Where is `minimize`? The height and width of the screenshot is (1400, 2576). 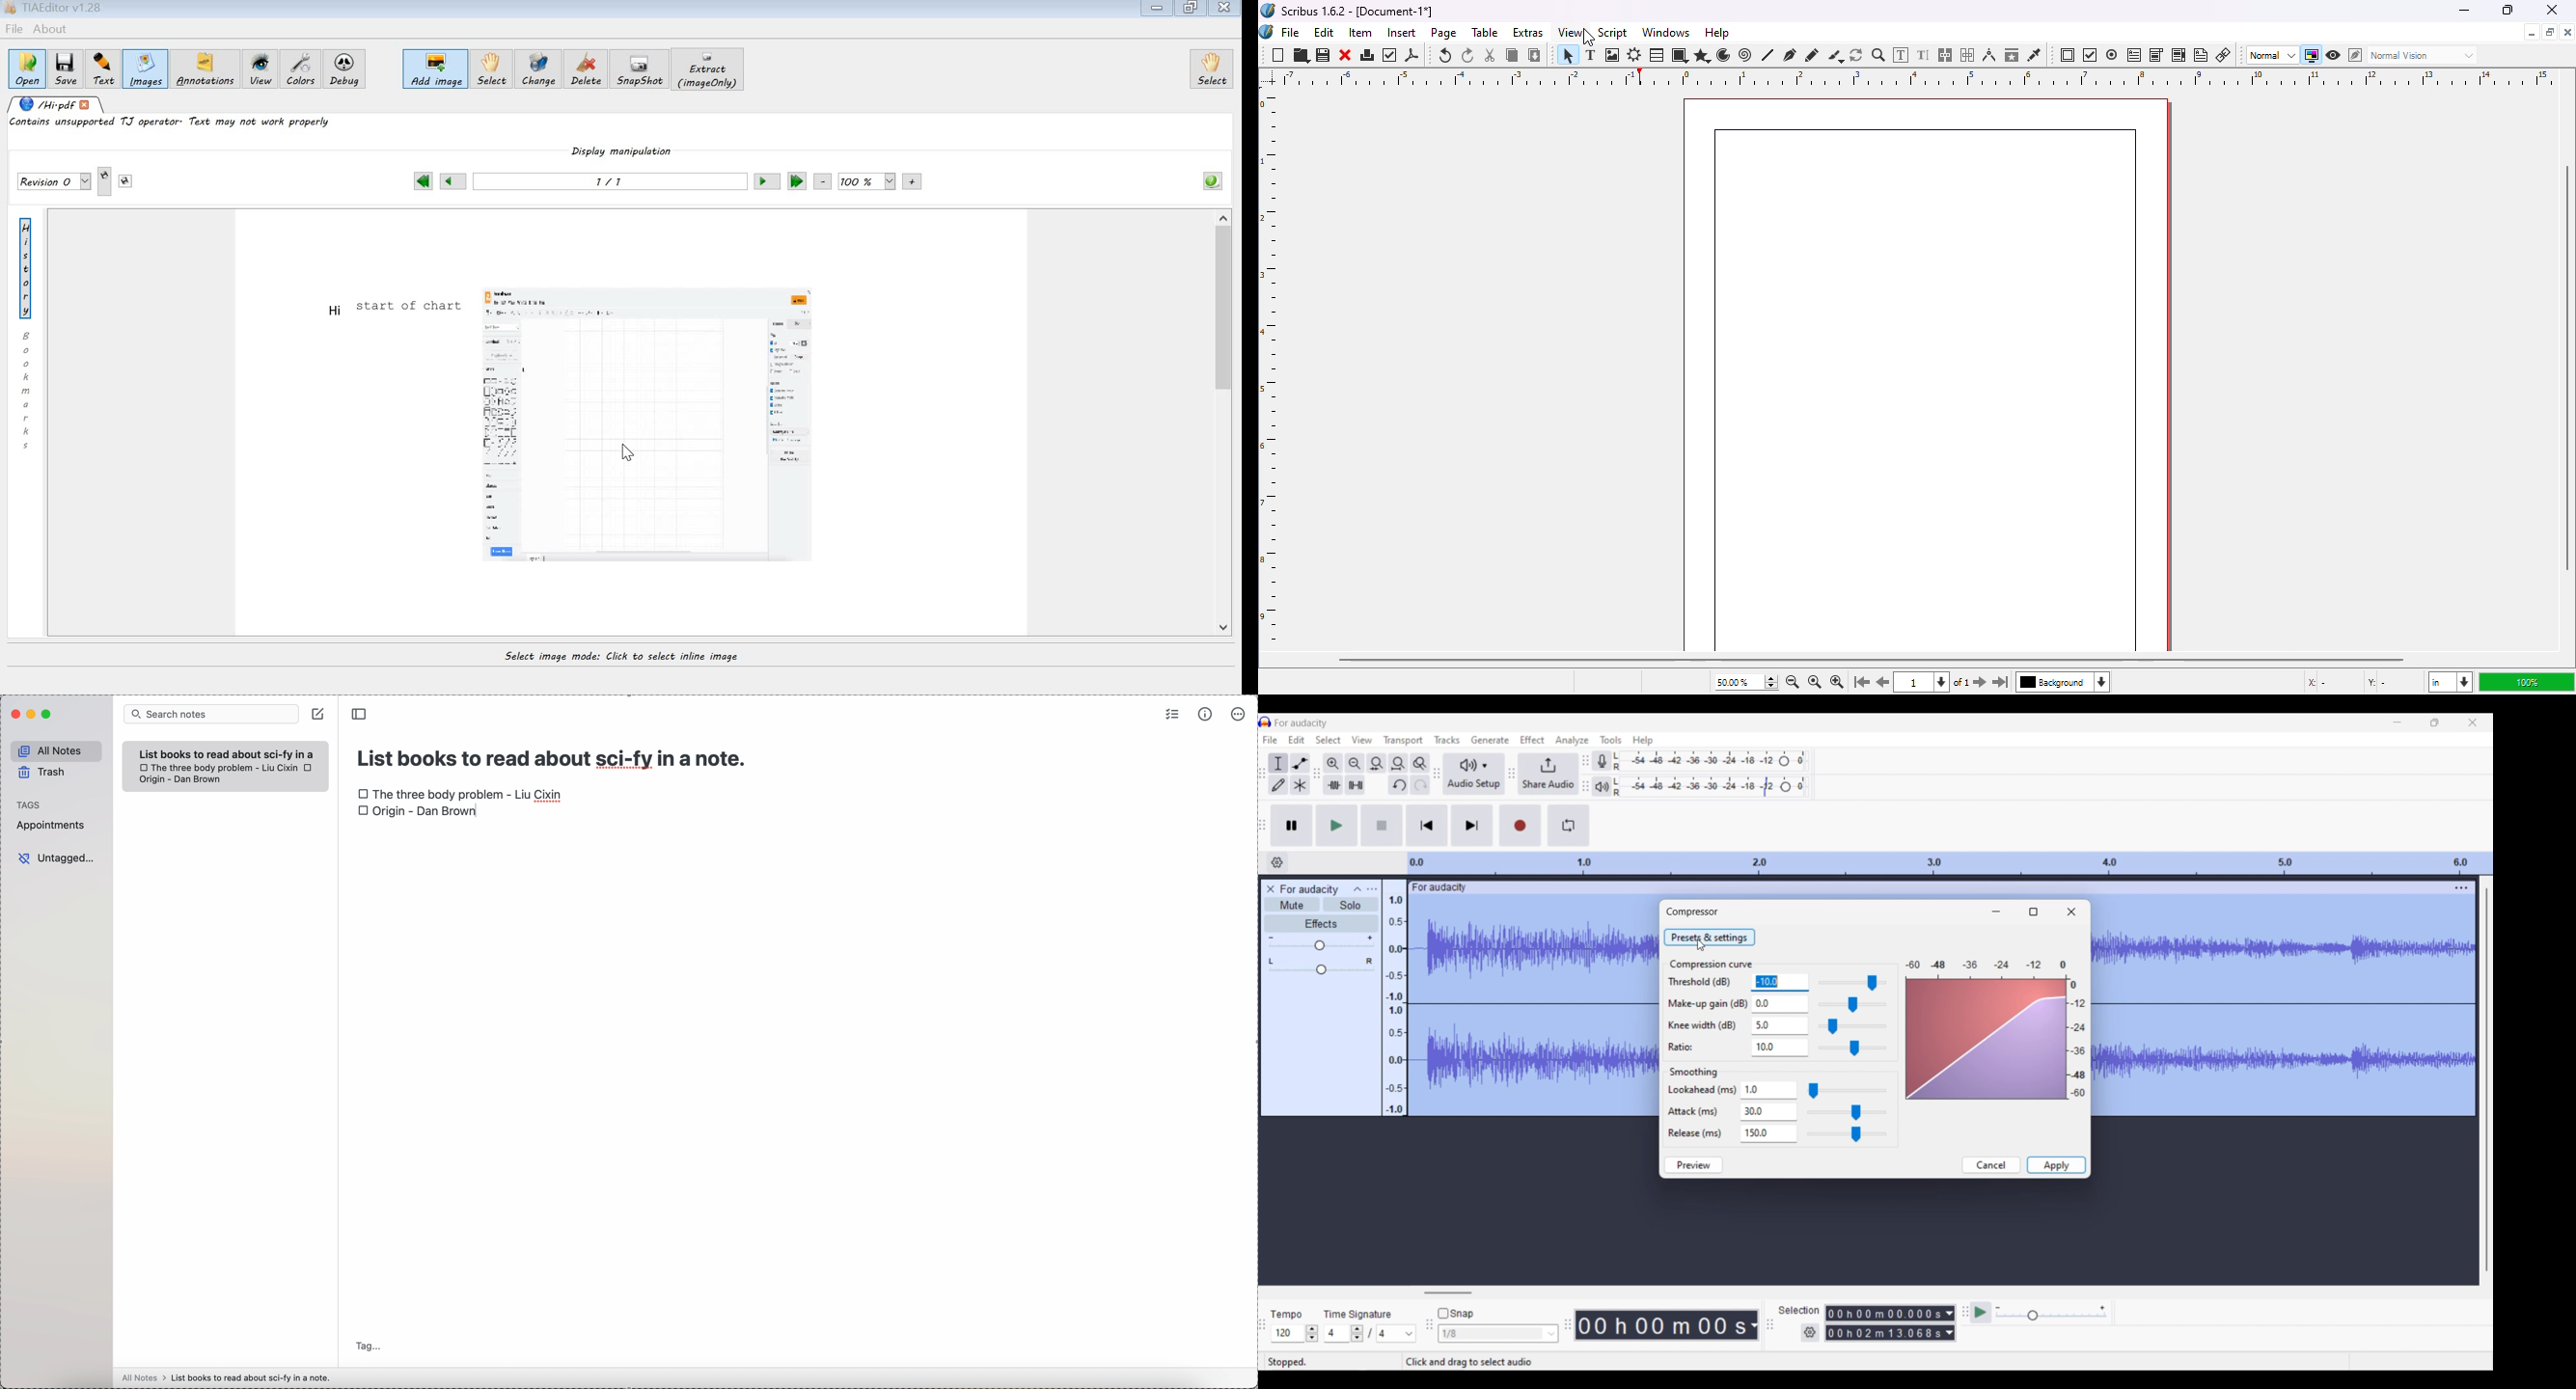 minimize is located at coordinates (2531, 33).